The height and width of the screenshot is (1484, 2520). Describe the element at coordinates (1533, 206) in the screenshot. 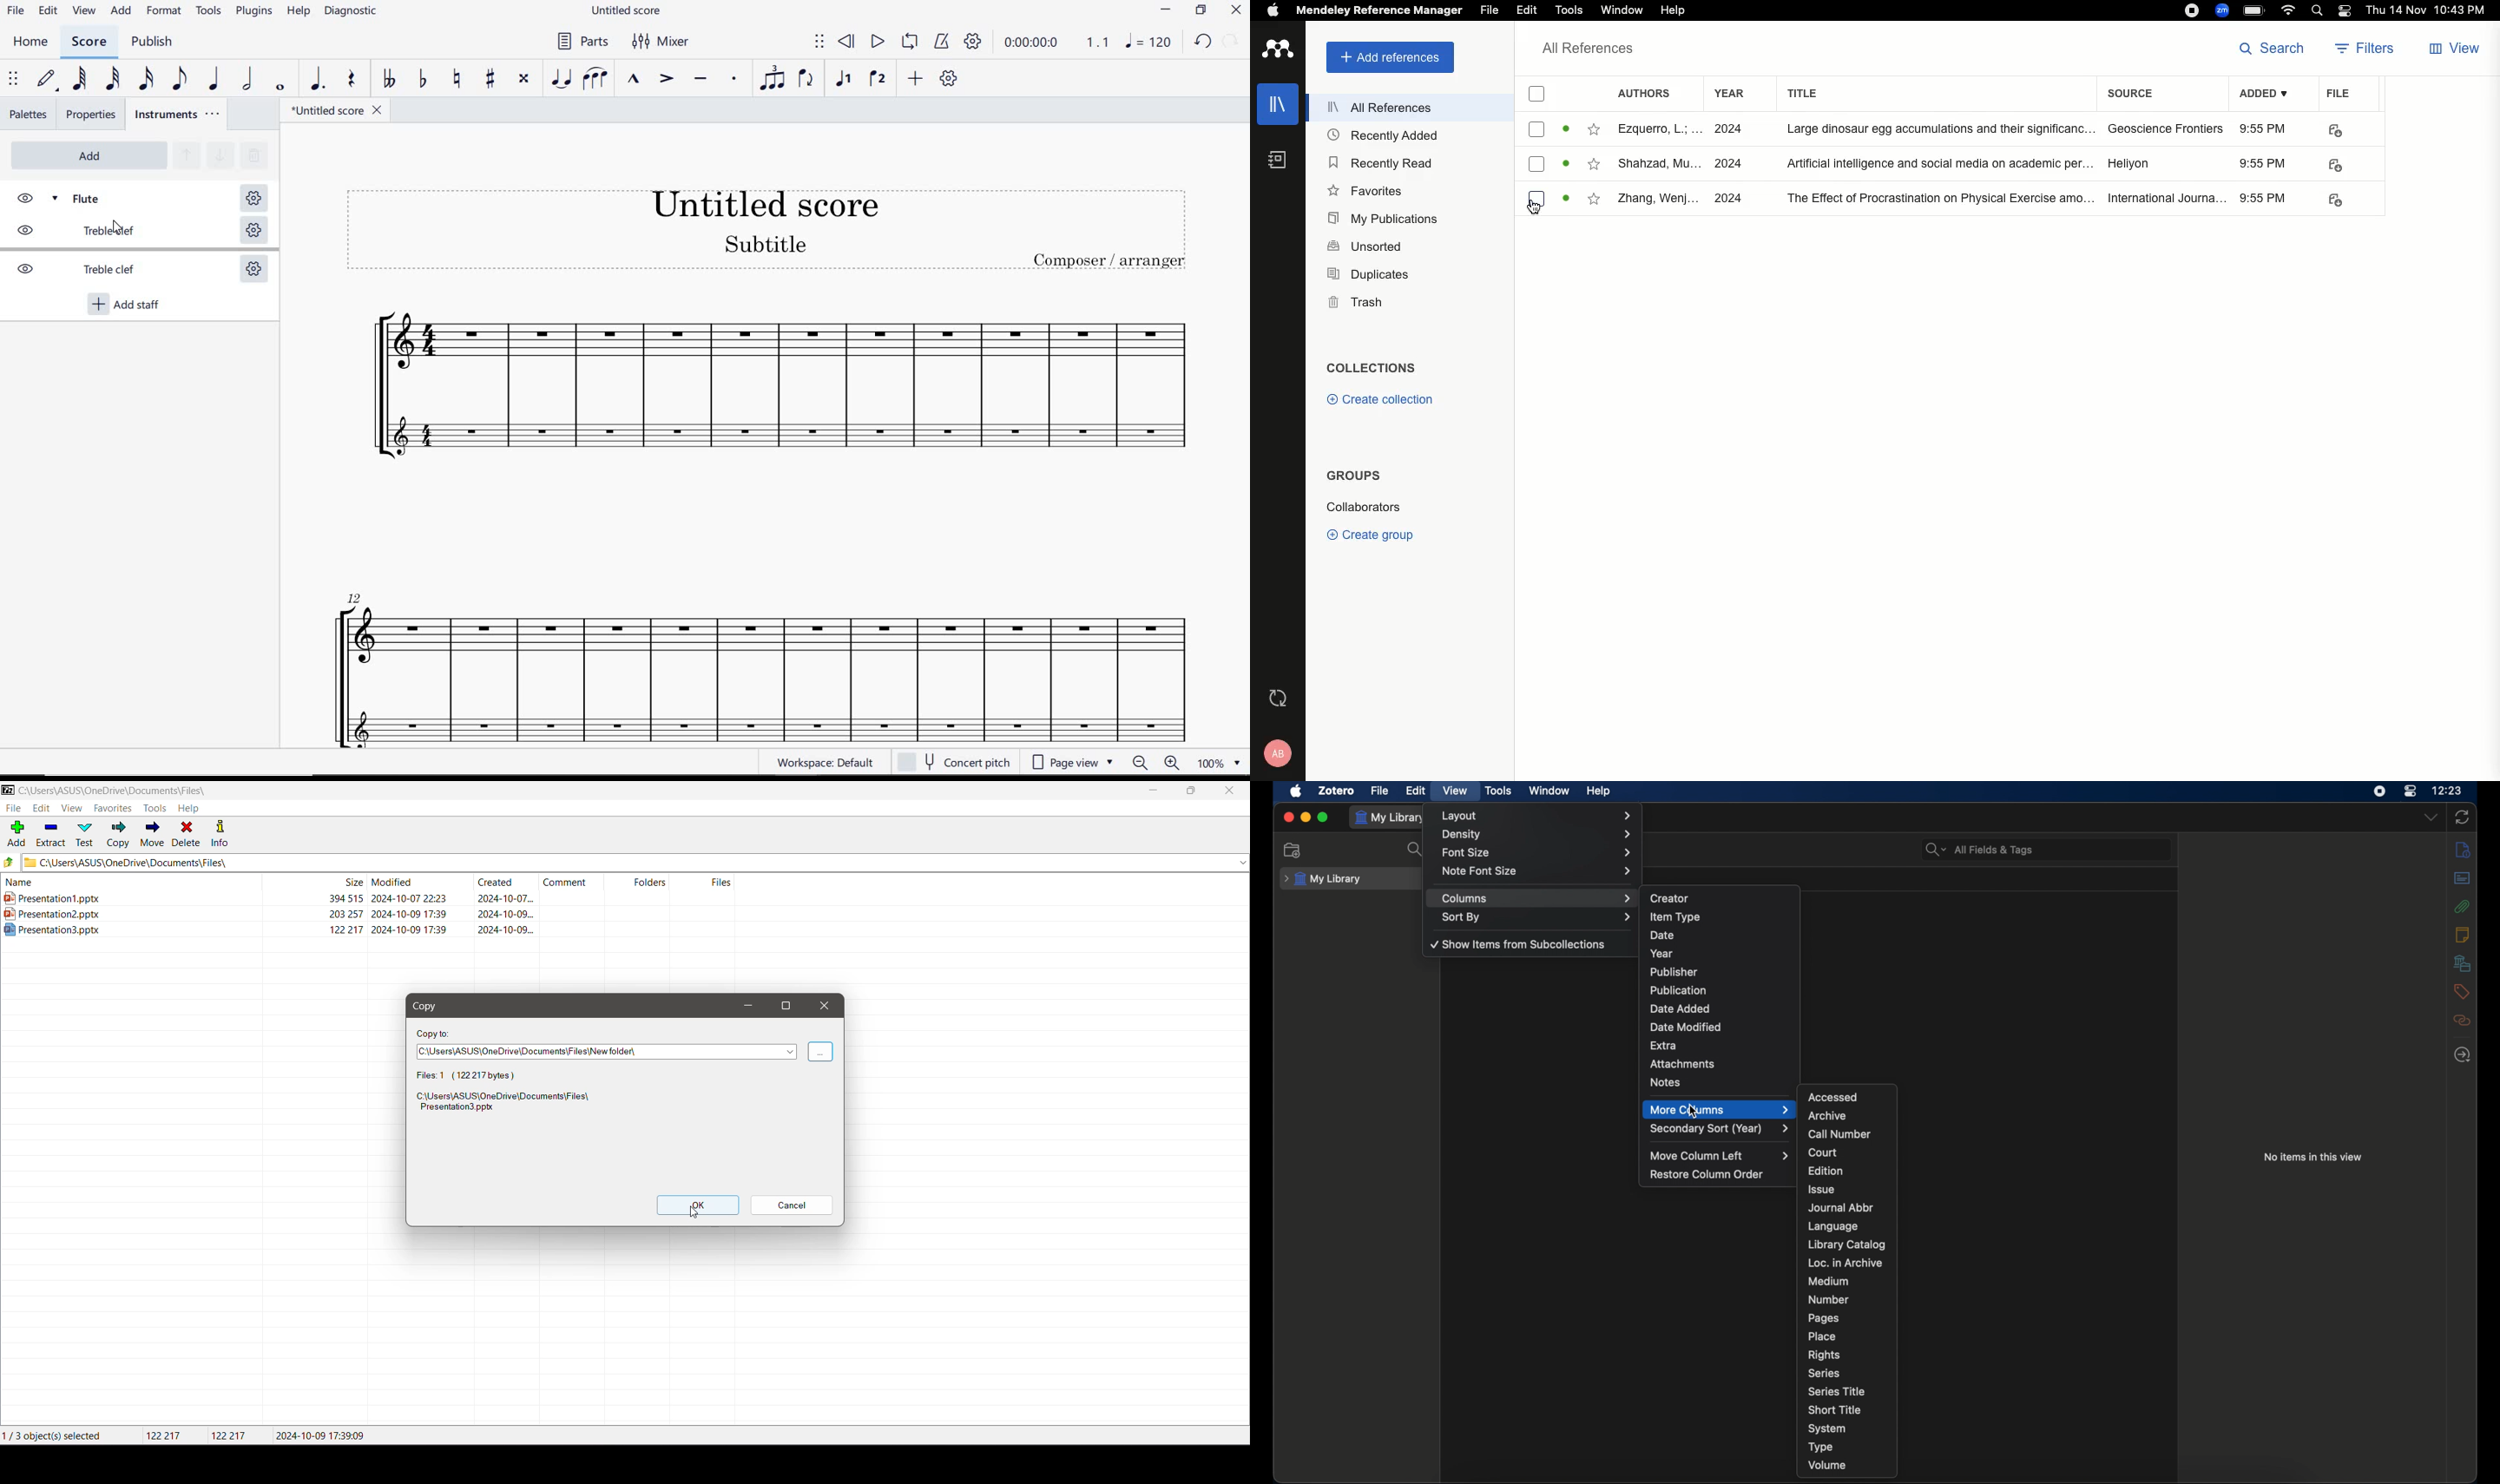

I see `cursor` at that location.